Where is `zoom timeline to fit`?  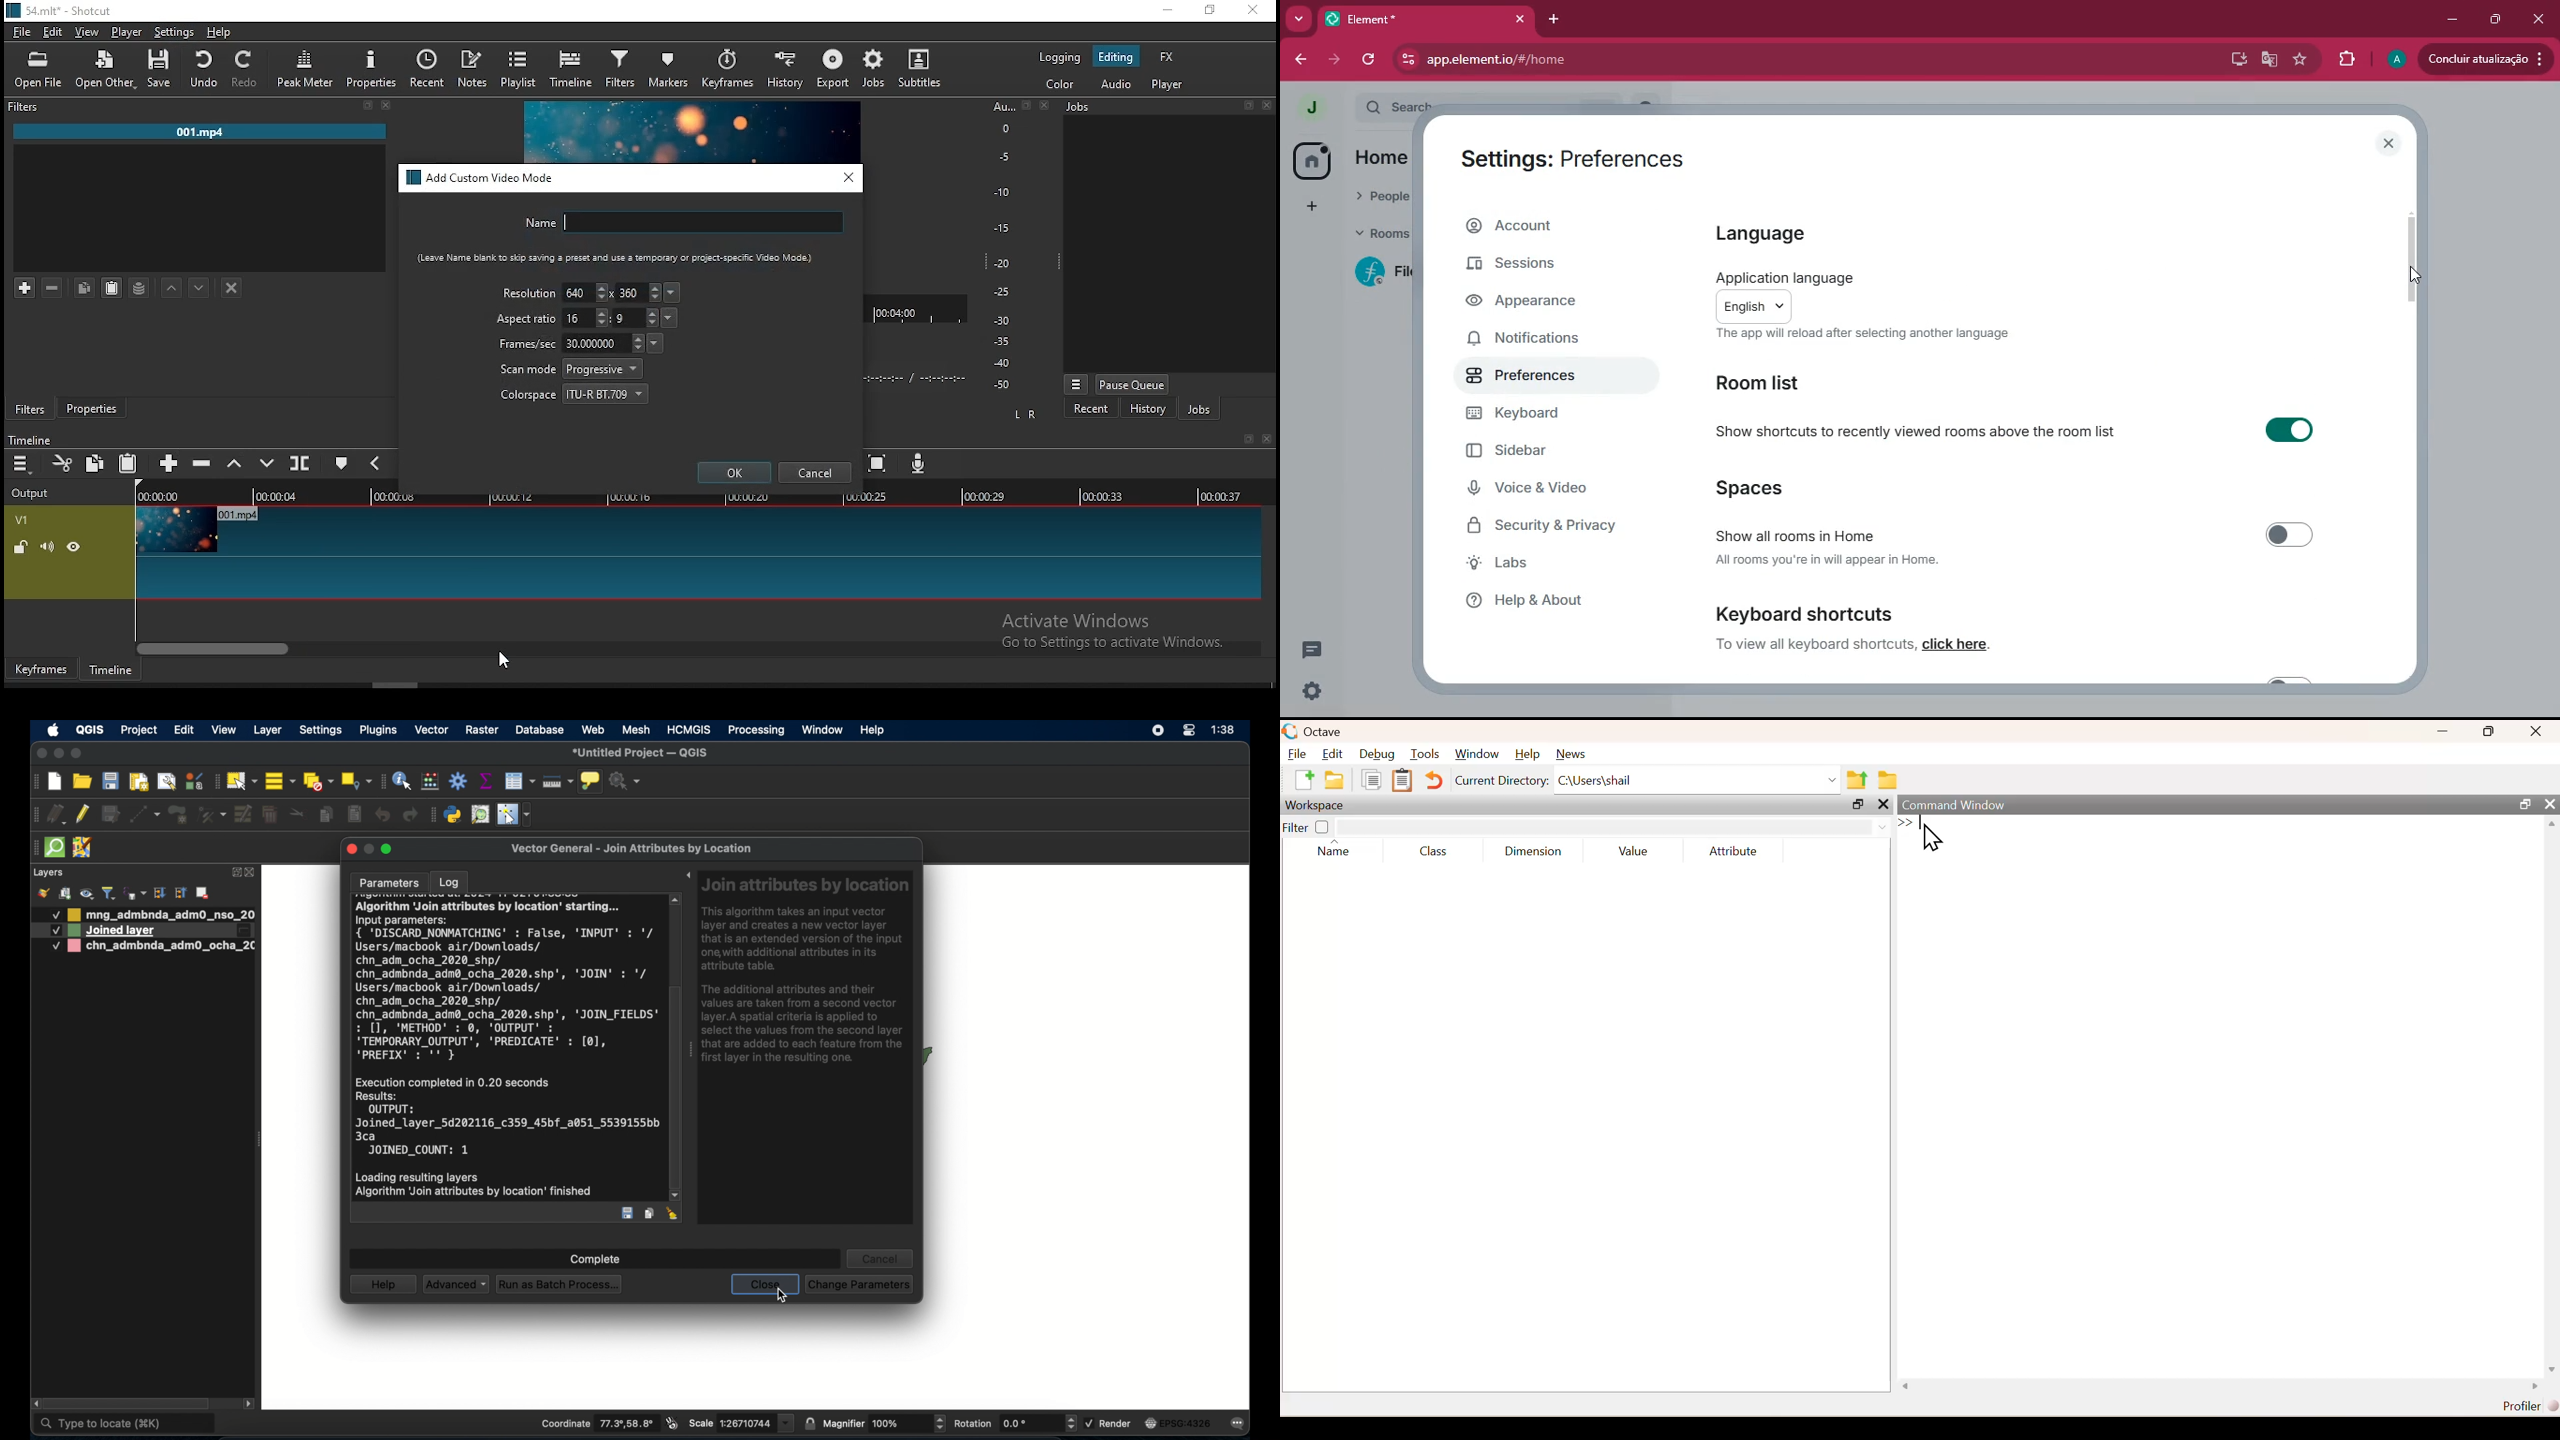 zoom timeline to fit is located at coordinates (879, 465).